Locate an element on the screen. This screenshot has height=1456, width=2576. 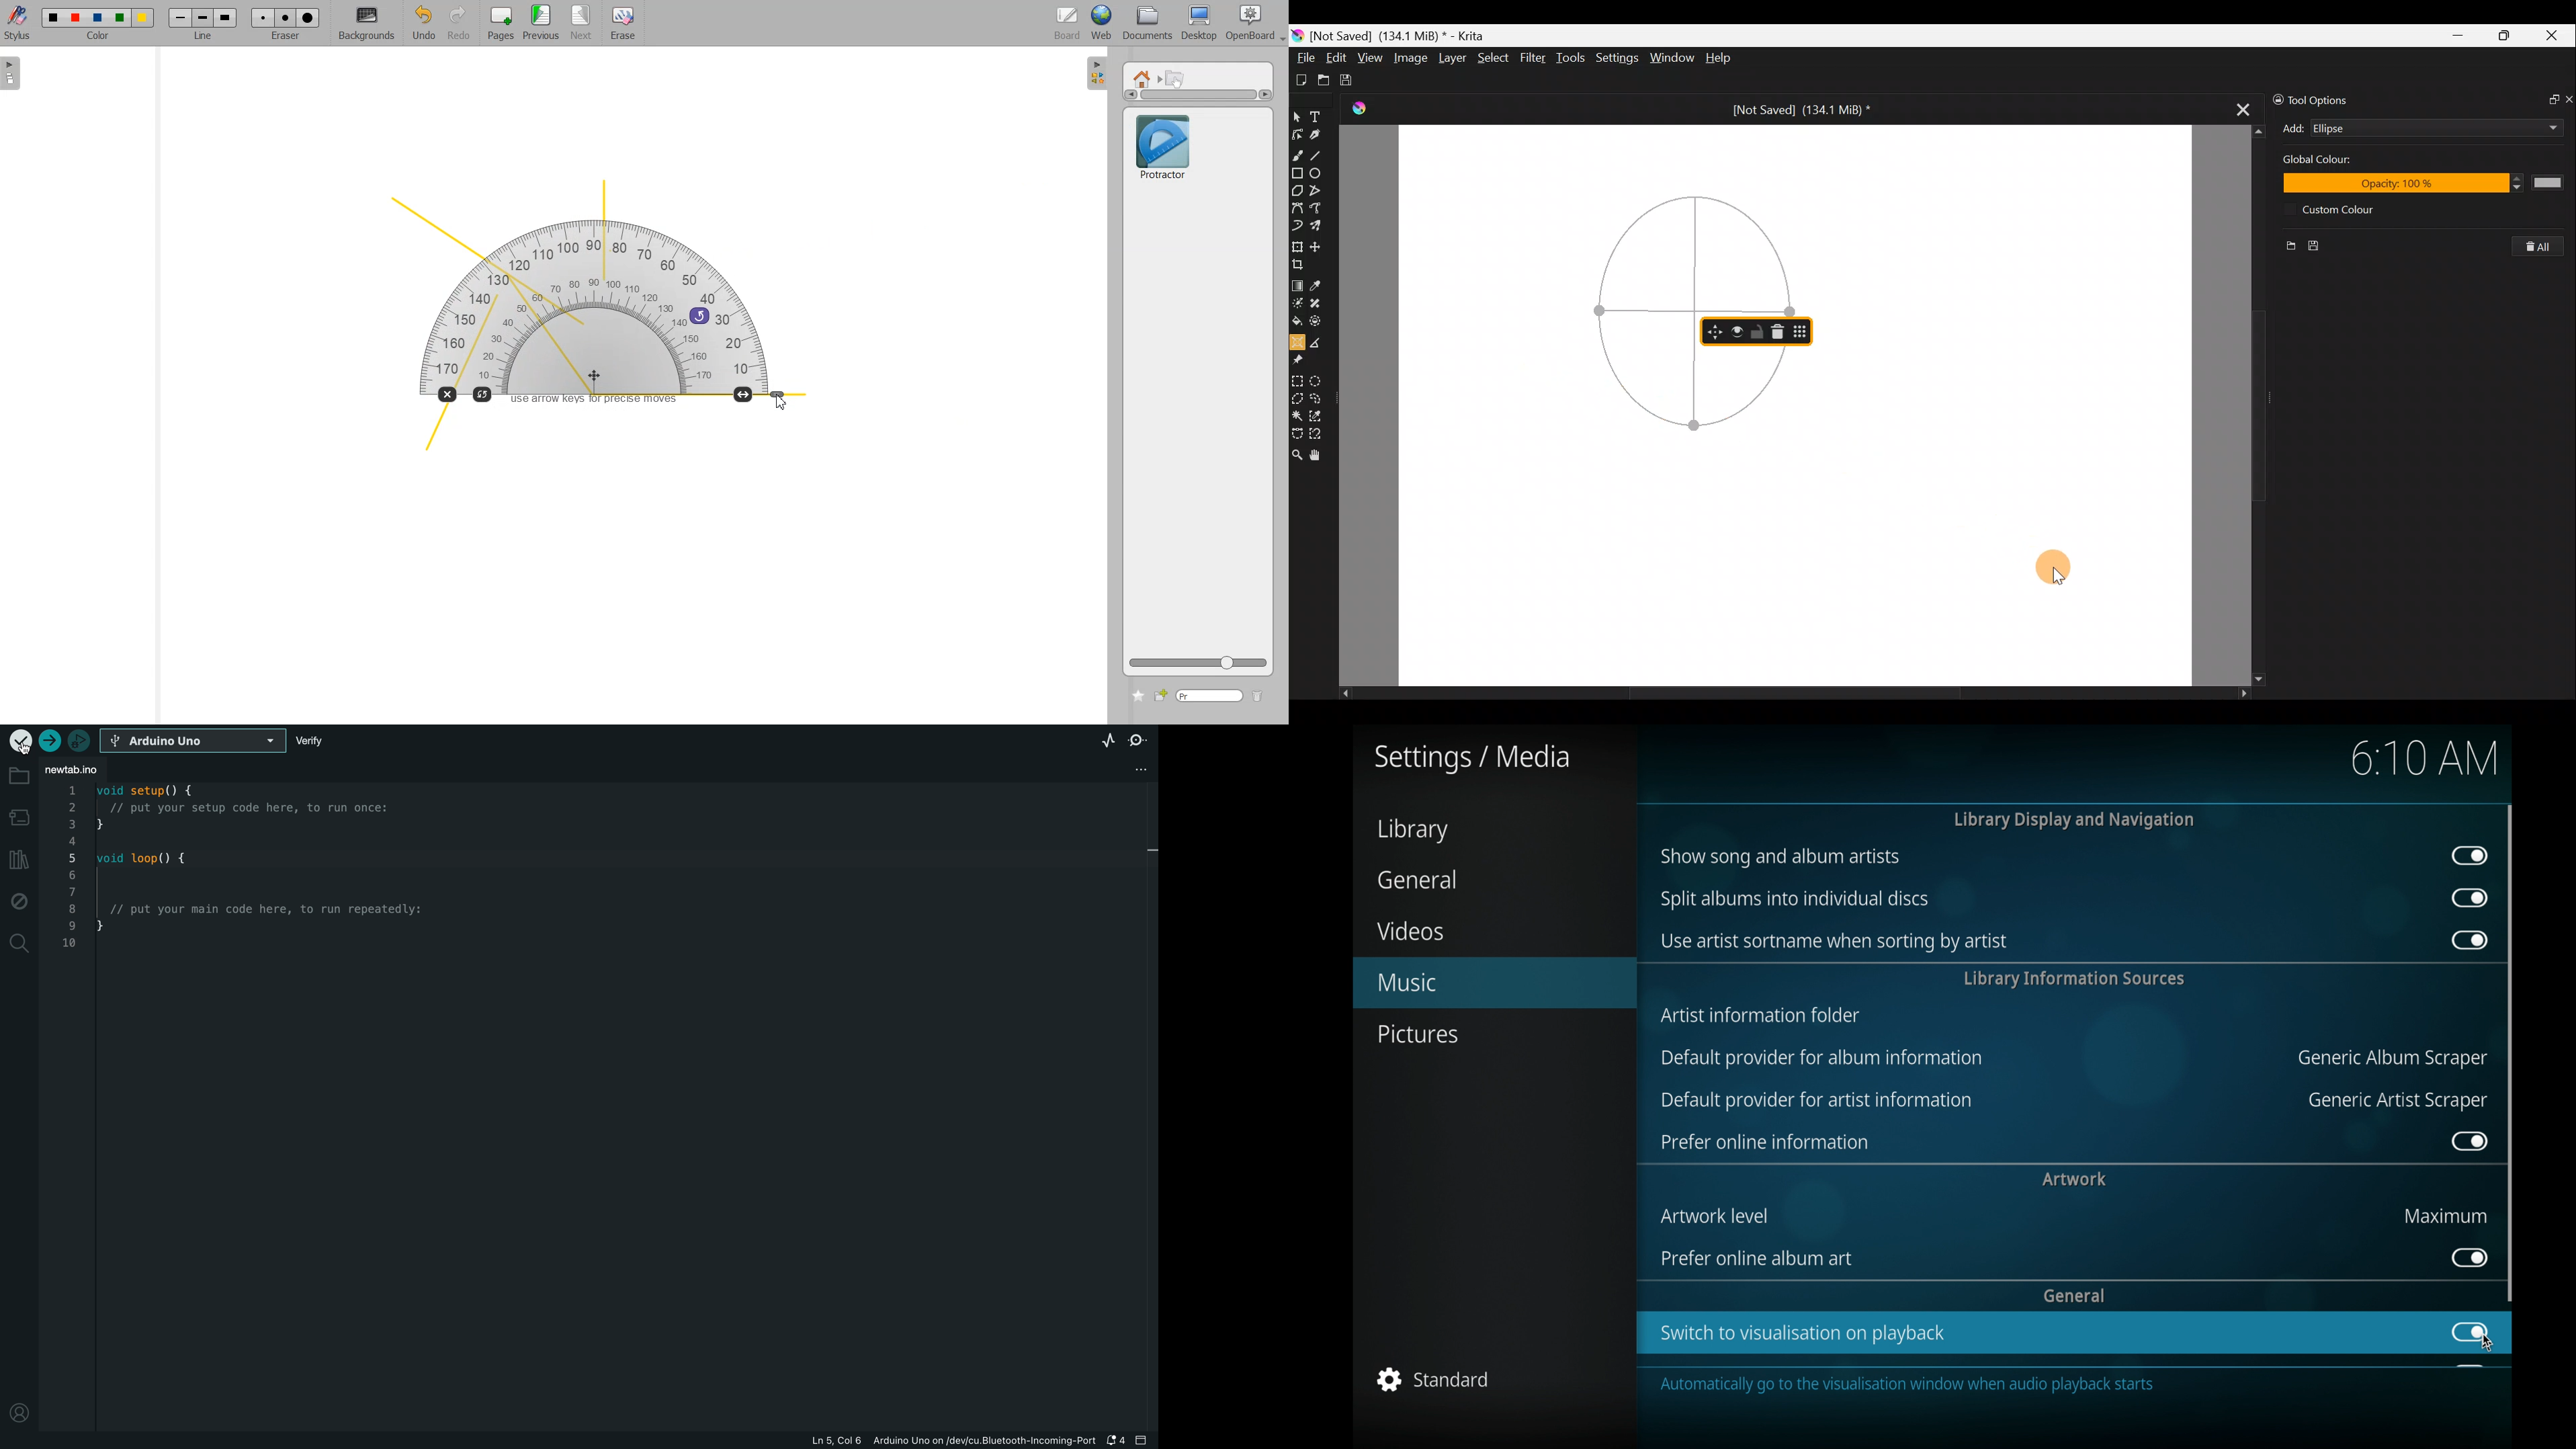
settings/media is located at coordinates (1472, 759).